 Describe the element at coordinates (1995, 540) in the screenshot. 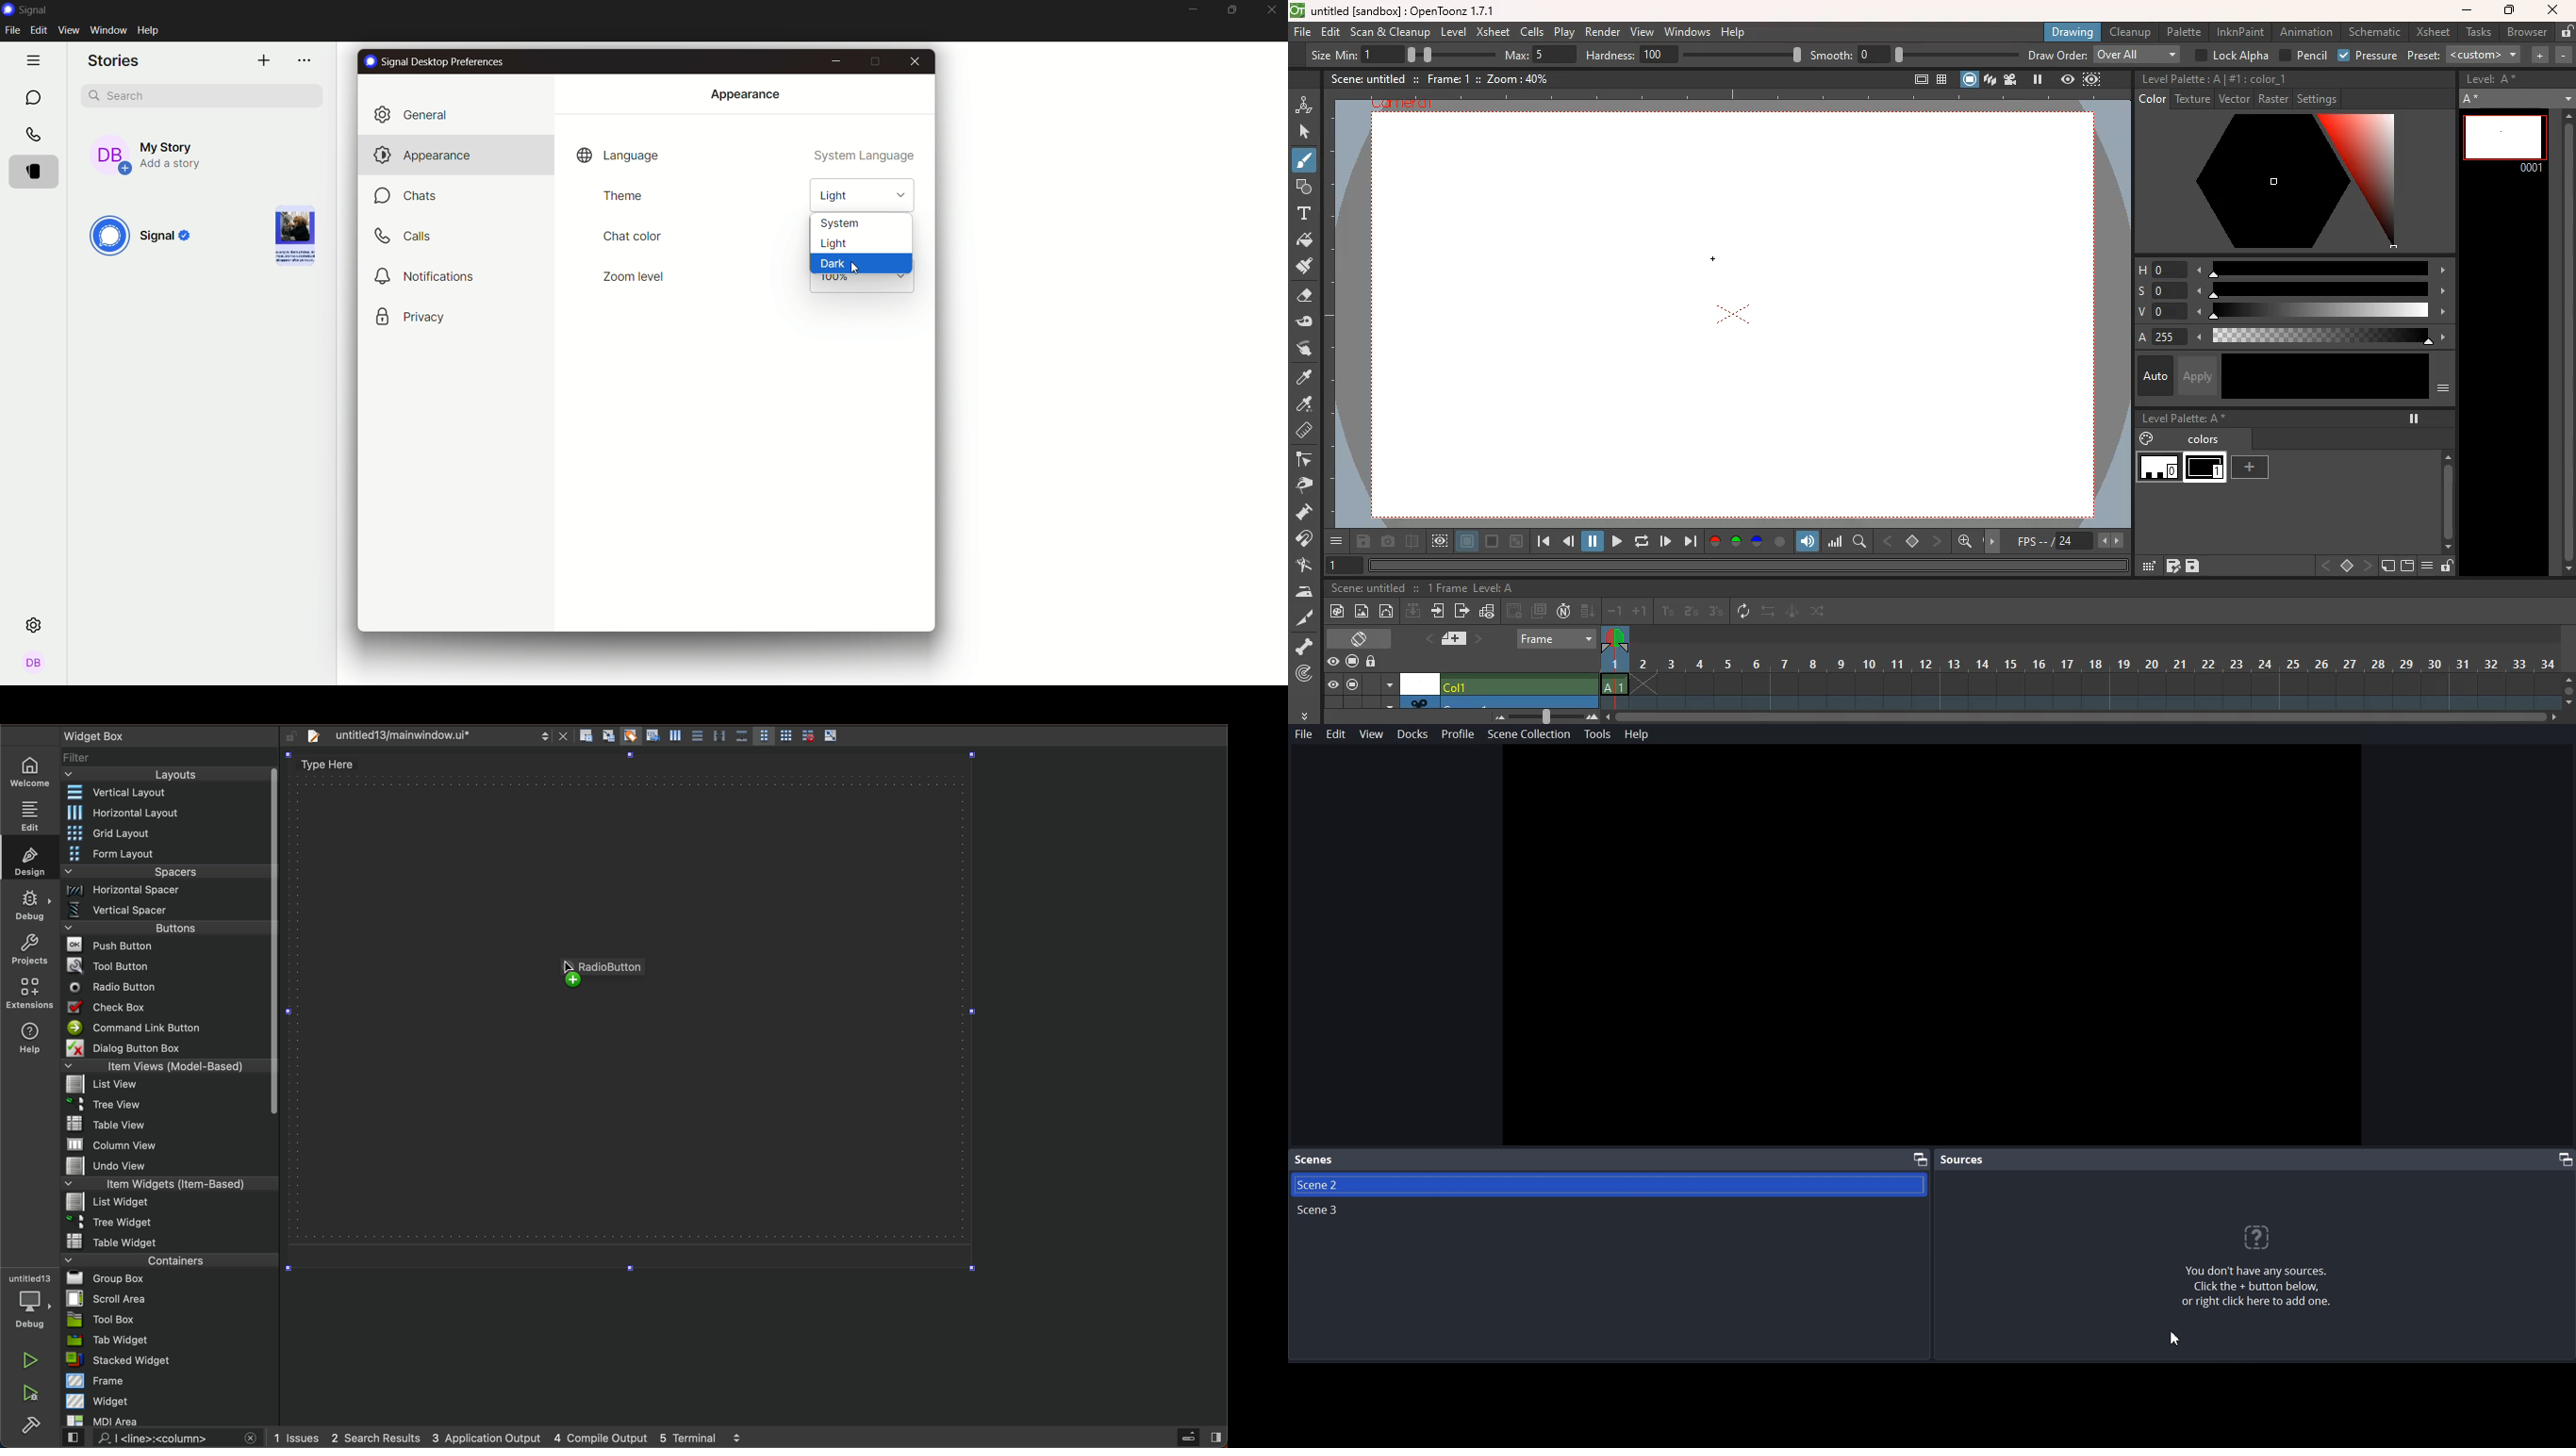

I see `move` at that location.